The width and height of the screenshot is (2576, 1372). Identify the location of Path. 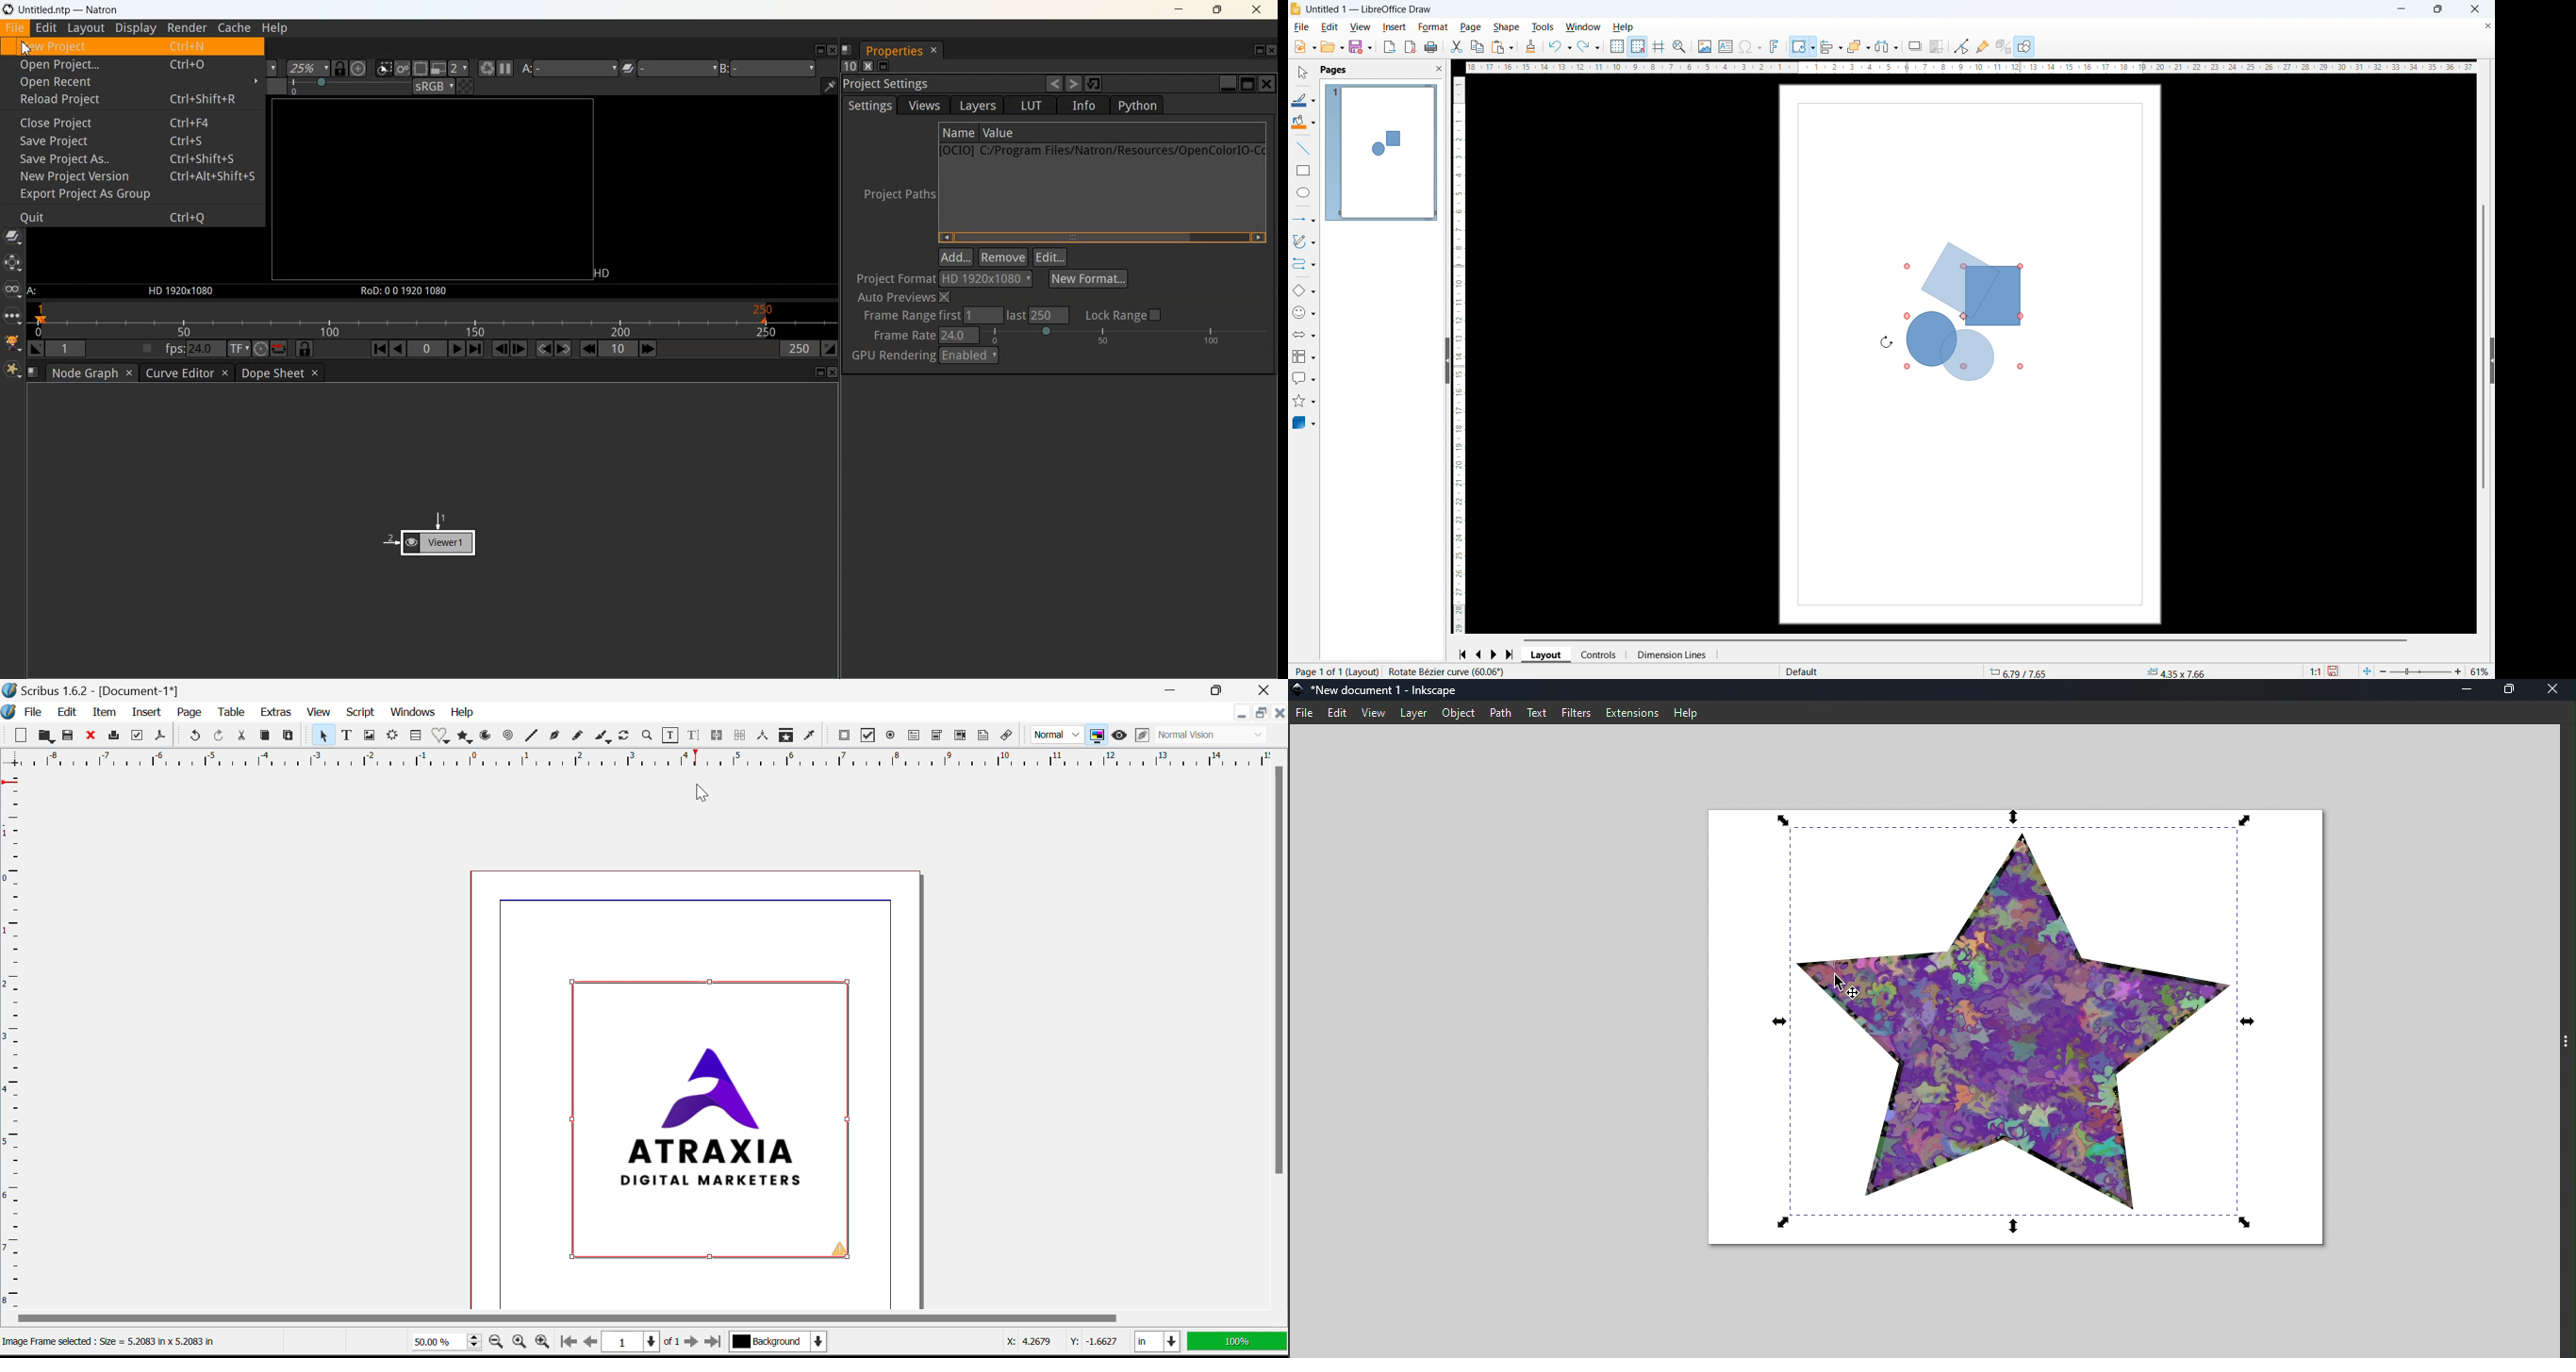
(1500, 712).